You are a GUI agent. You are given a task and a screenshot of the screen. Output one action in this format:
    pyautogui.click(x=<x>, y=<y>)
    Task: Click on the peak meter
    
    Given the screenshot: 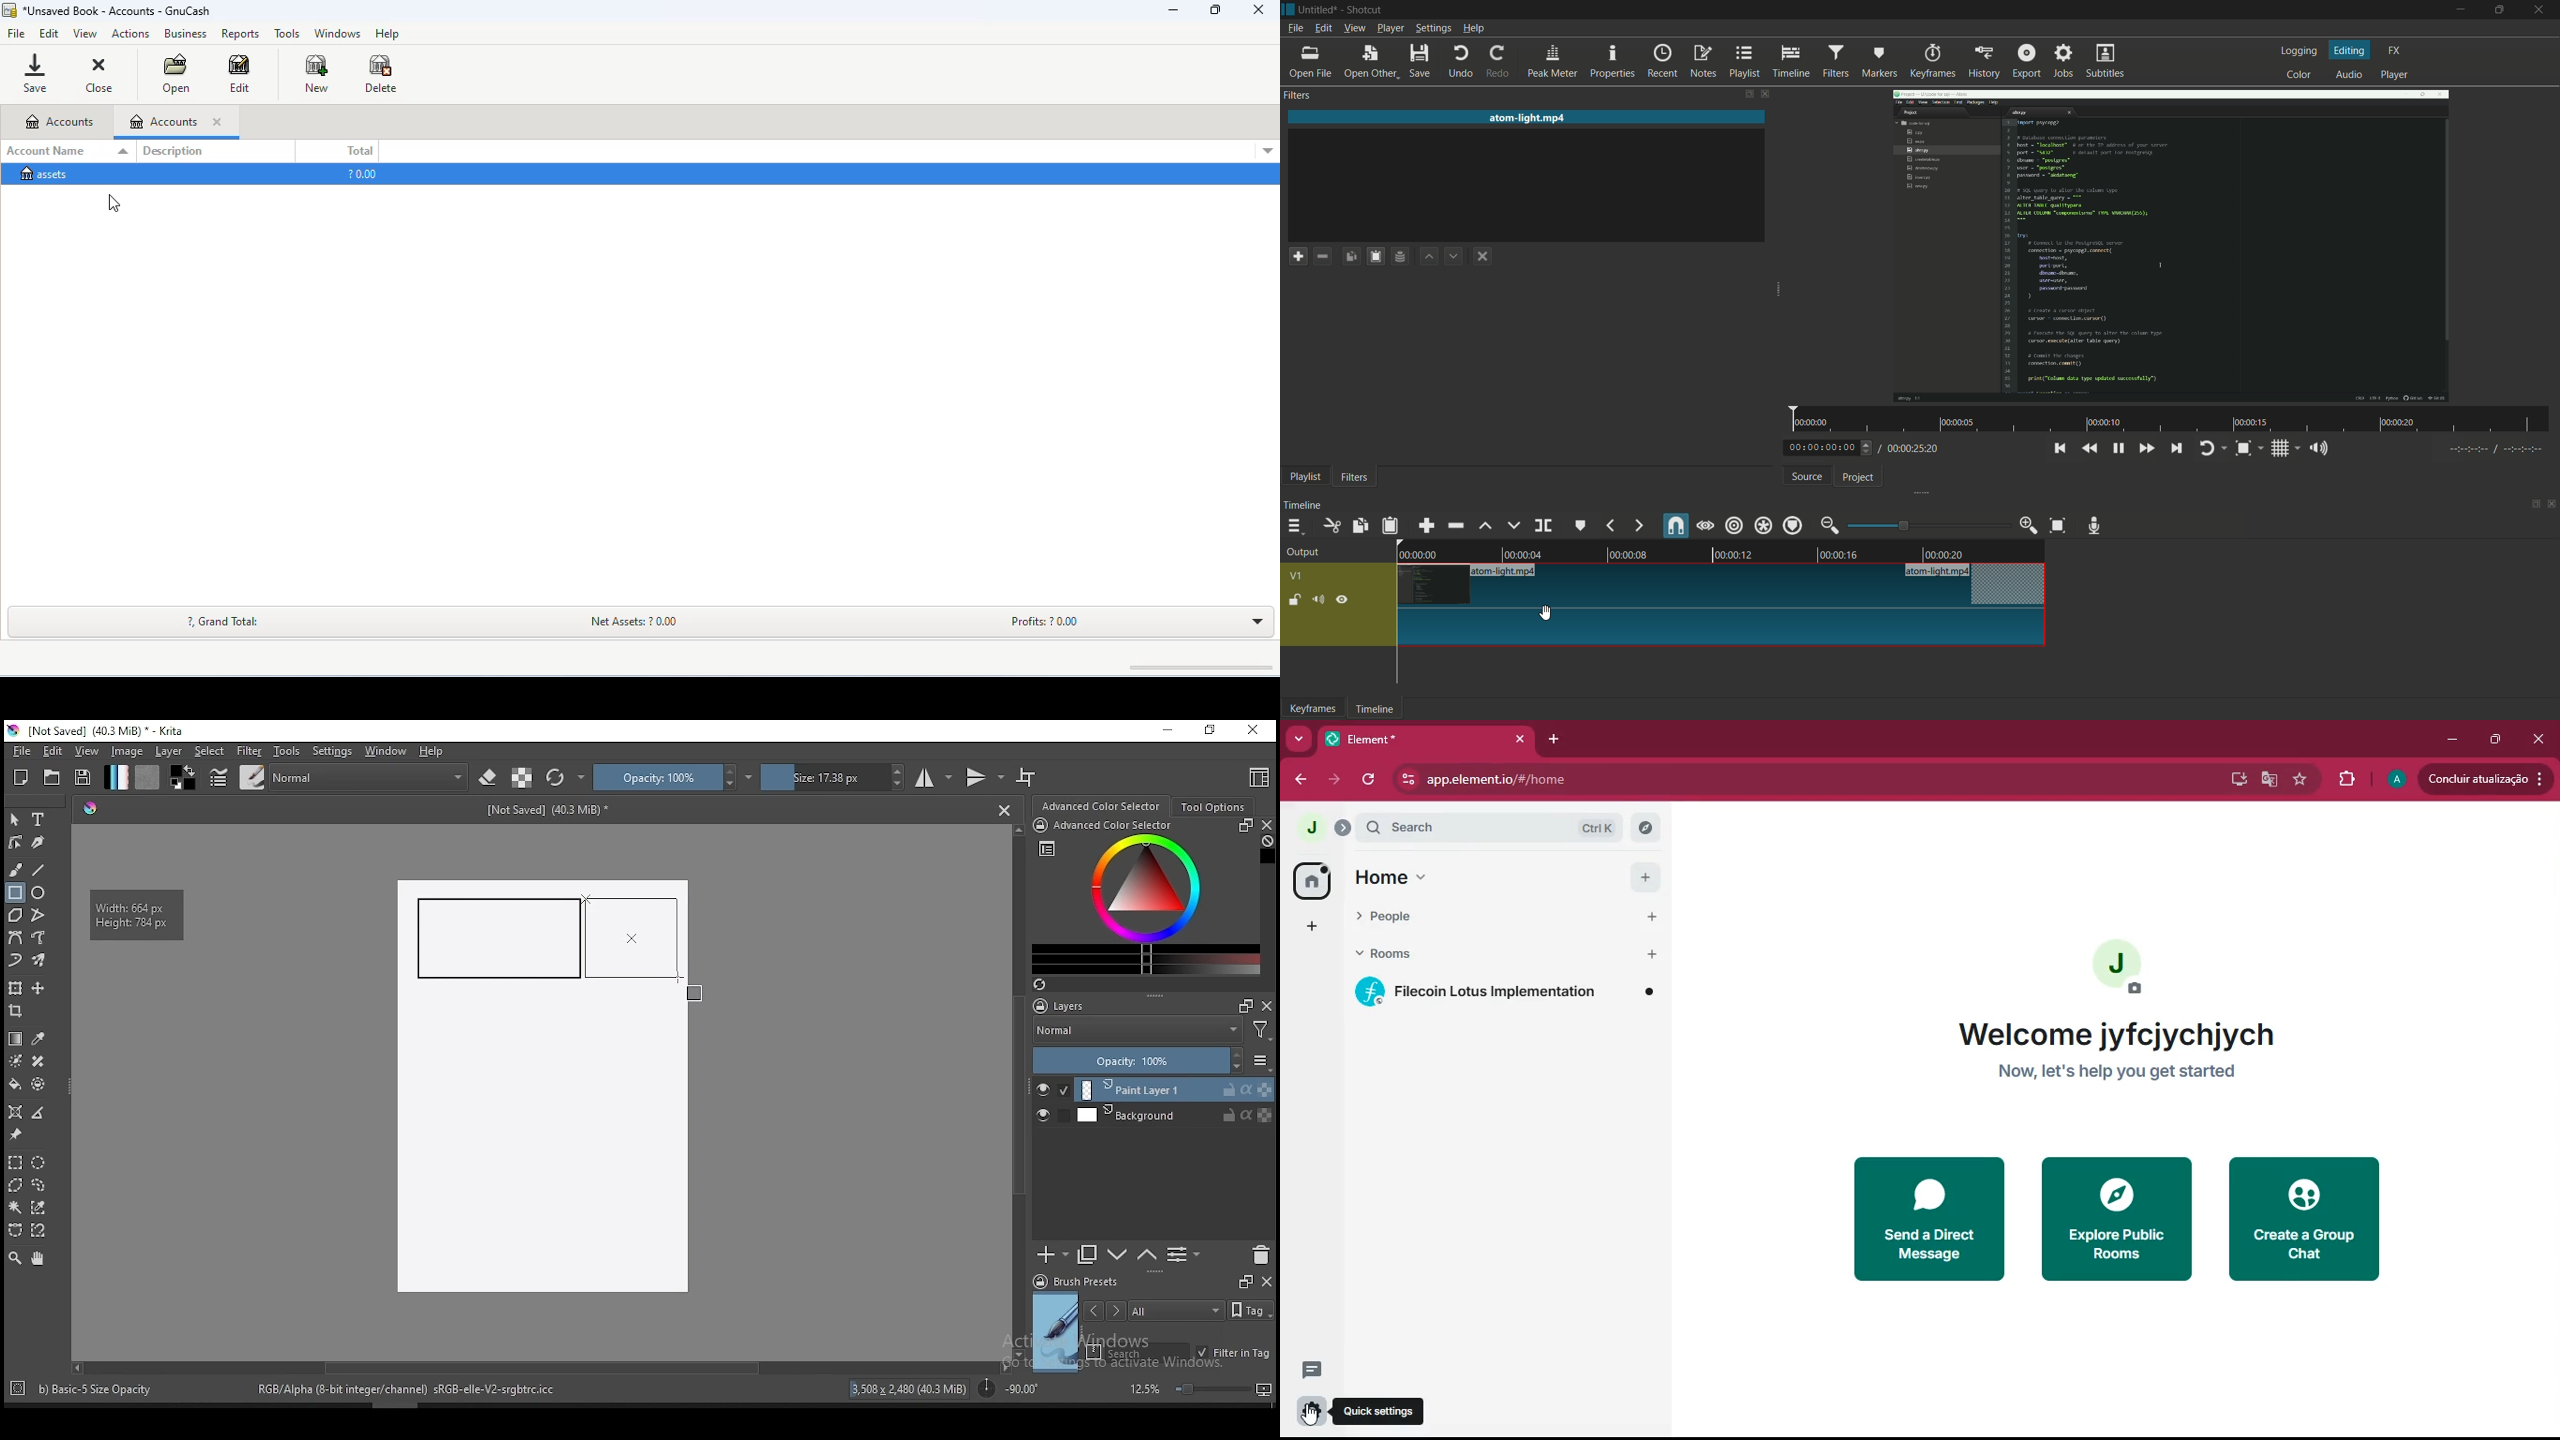 What is the action you would take?
    pyautogui.click(x=1551, y=62)
    